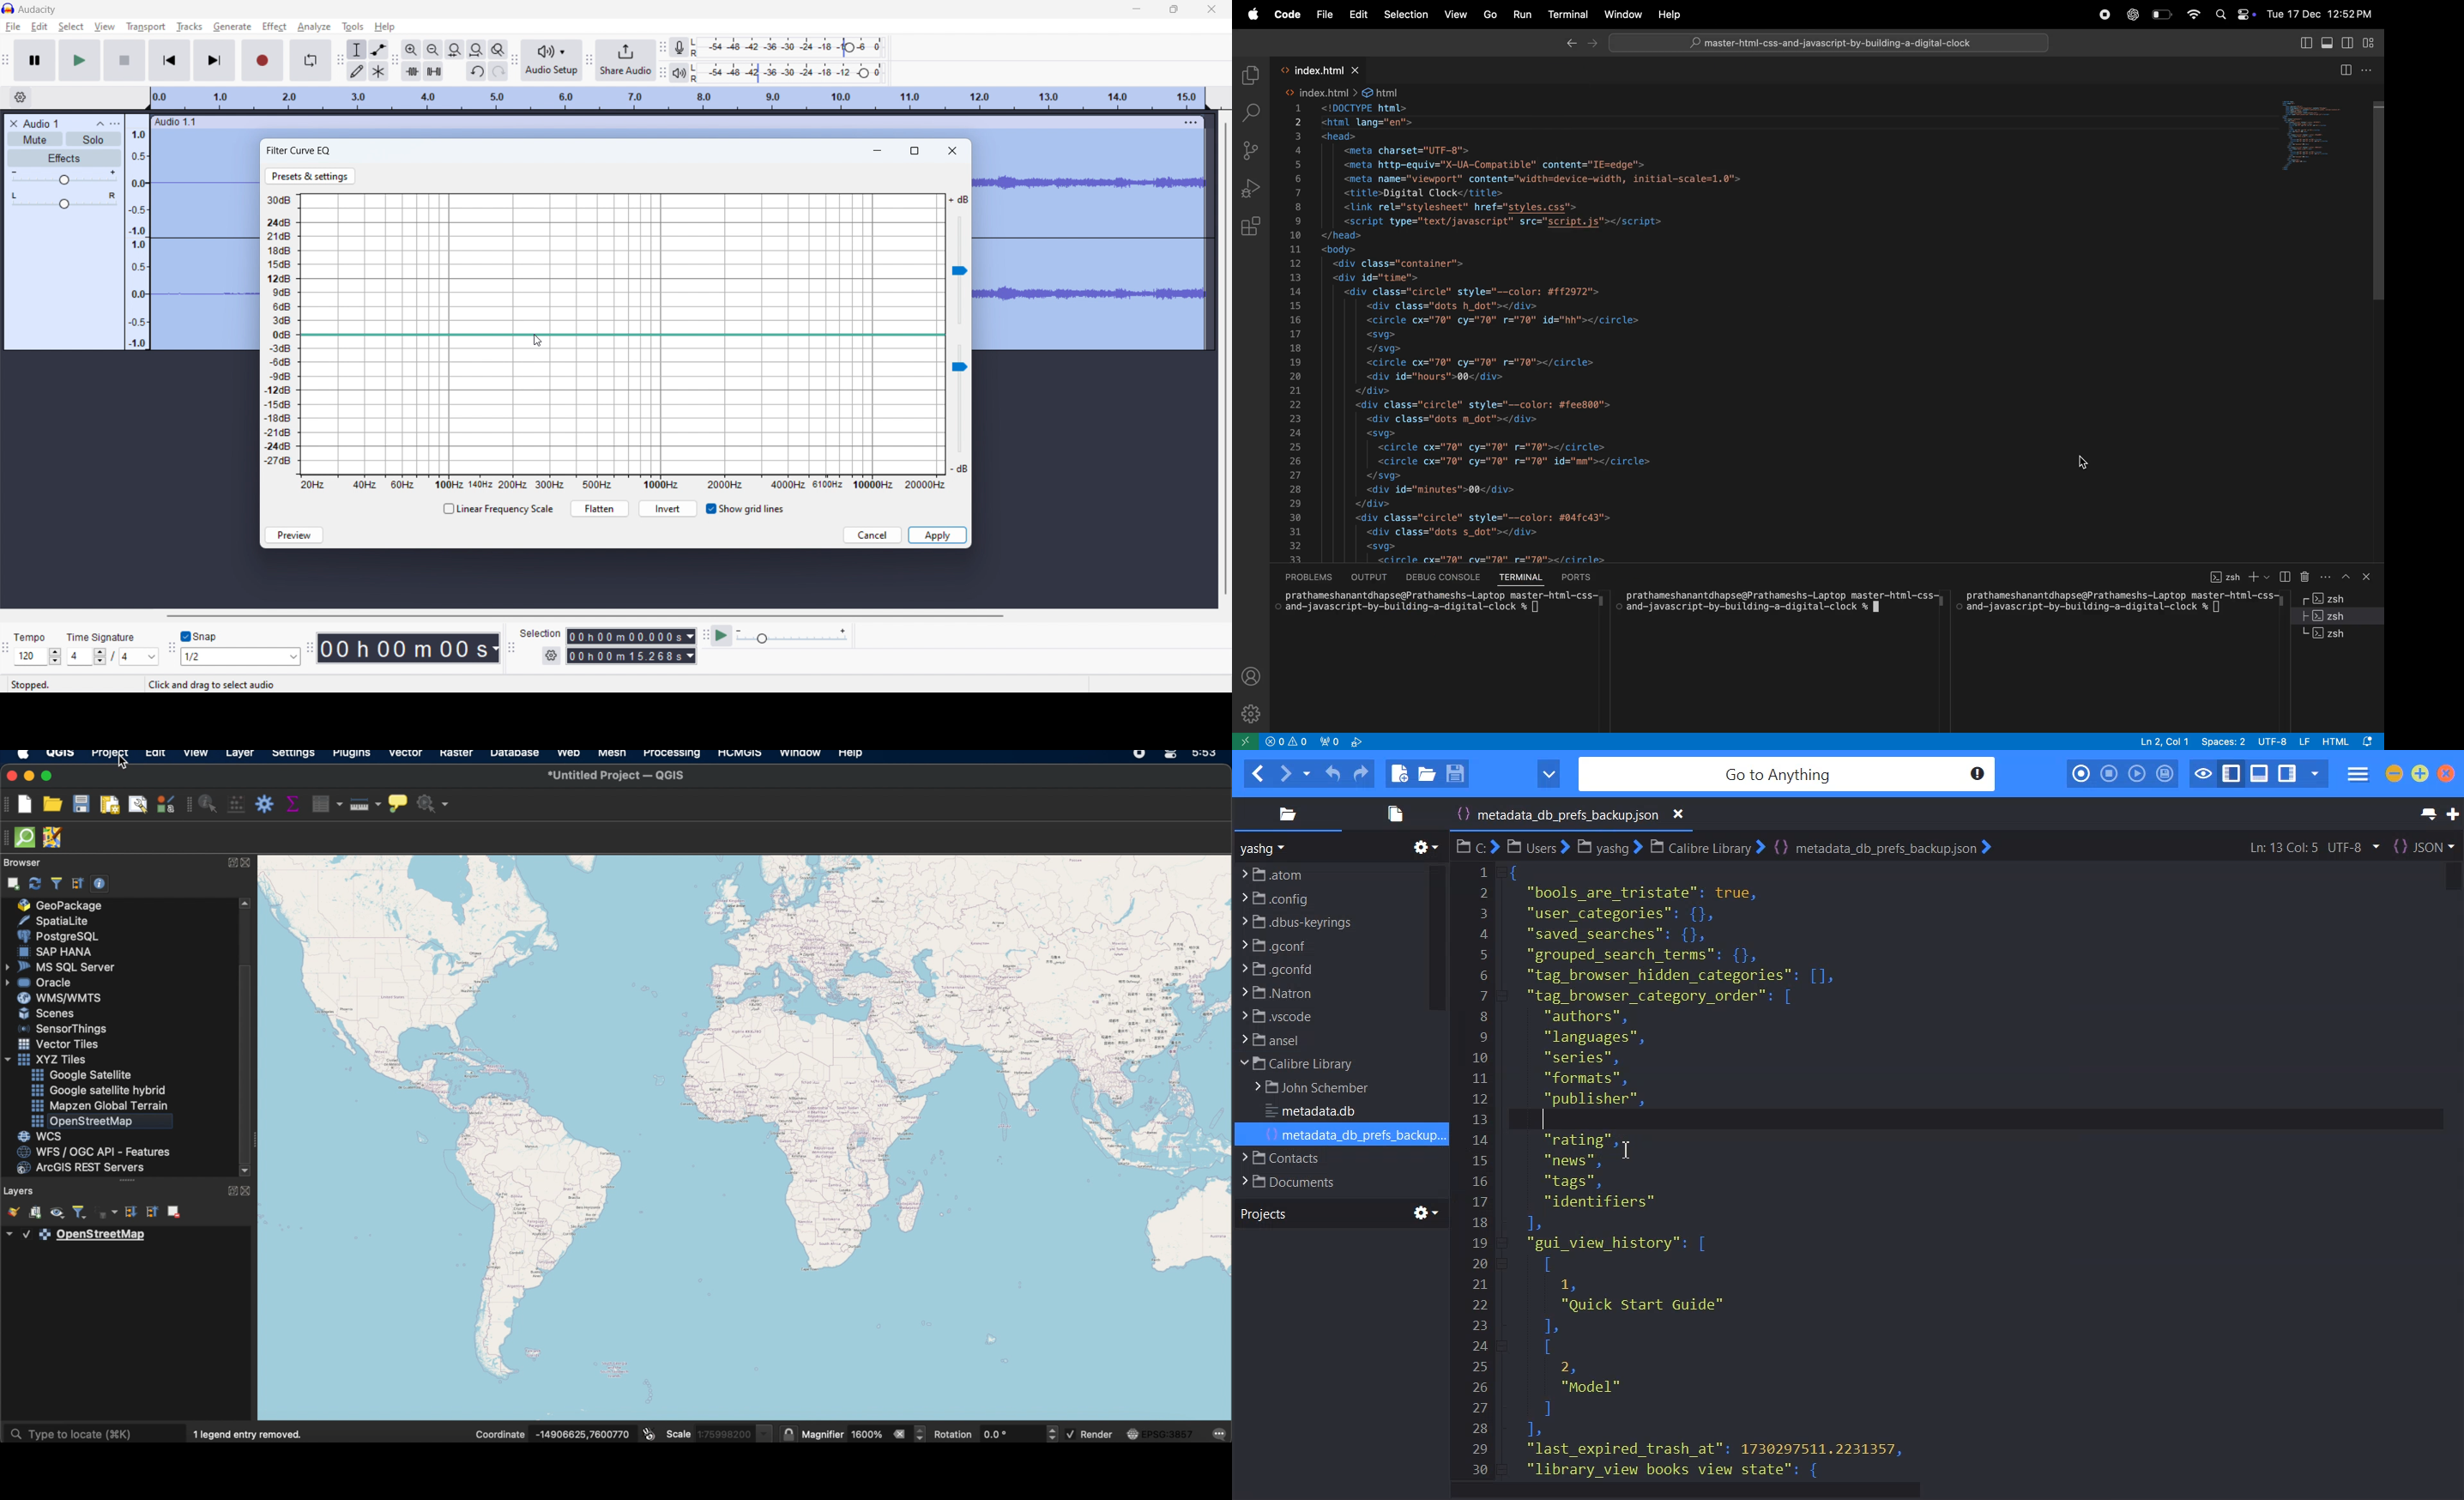 Image resolution: width=2464 pixels, height=1512 pixels. I want to click on fit project to width, so click(476, 49).